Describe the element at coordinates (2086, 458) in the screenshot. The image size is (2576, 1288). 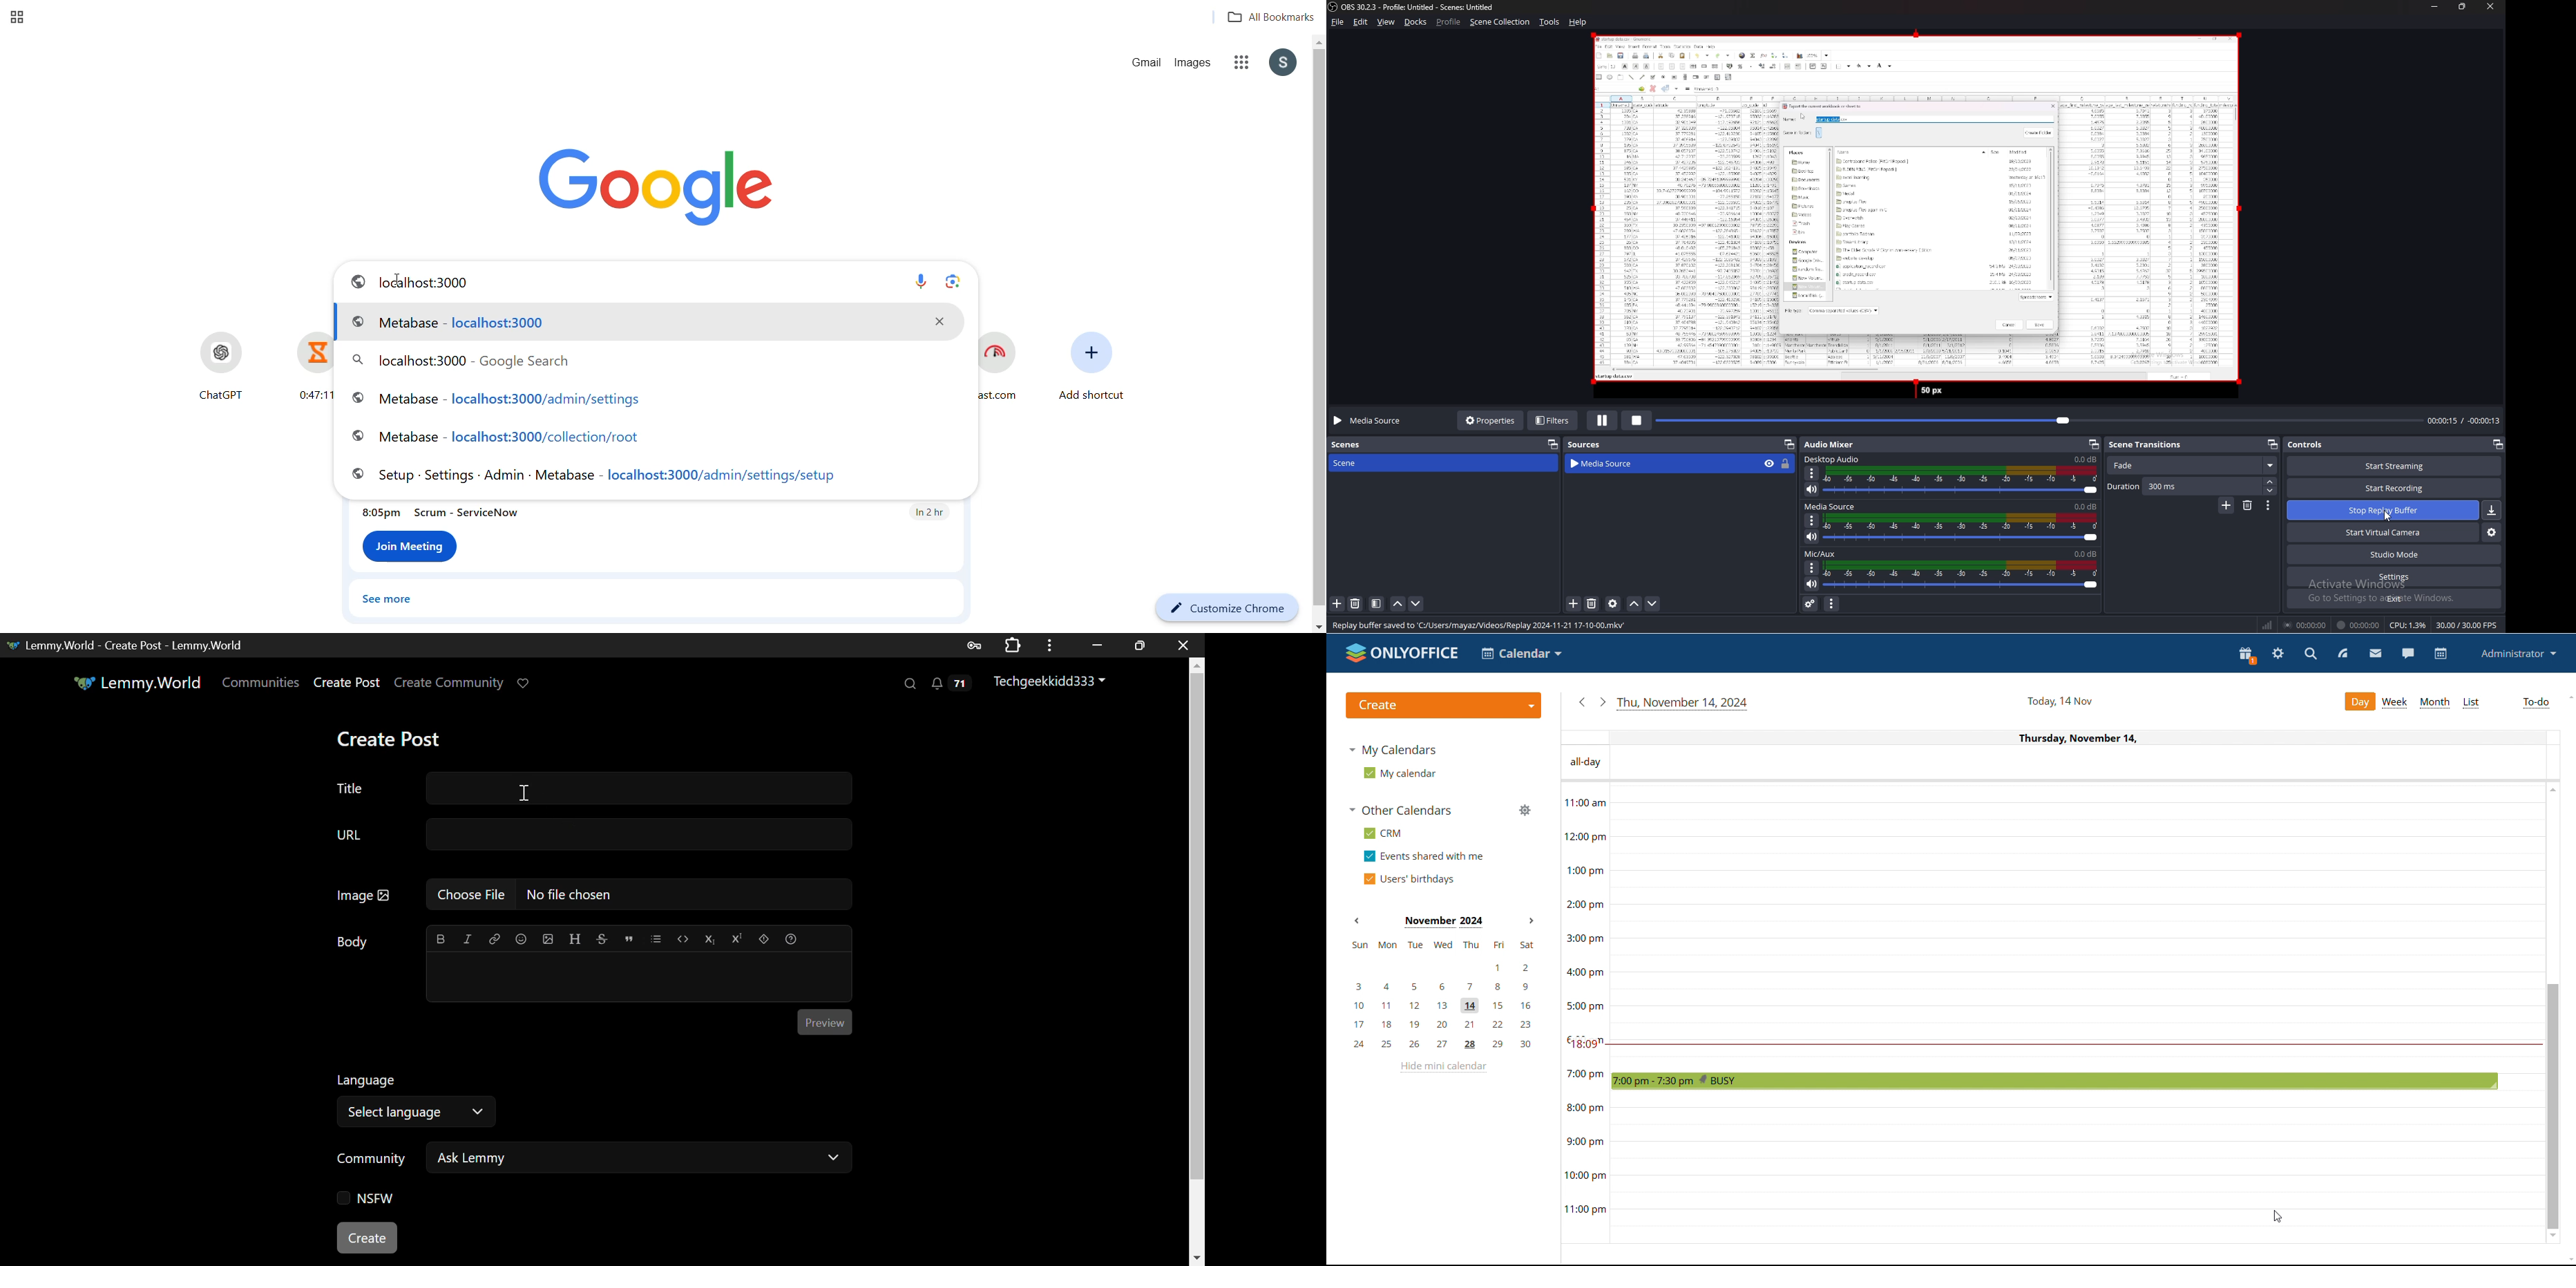
I see `0.0db` at that location.